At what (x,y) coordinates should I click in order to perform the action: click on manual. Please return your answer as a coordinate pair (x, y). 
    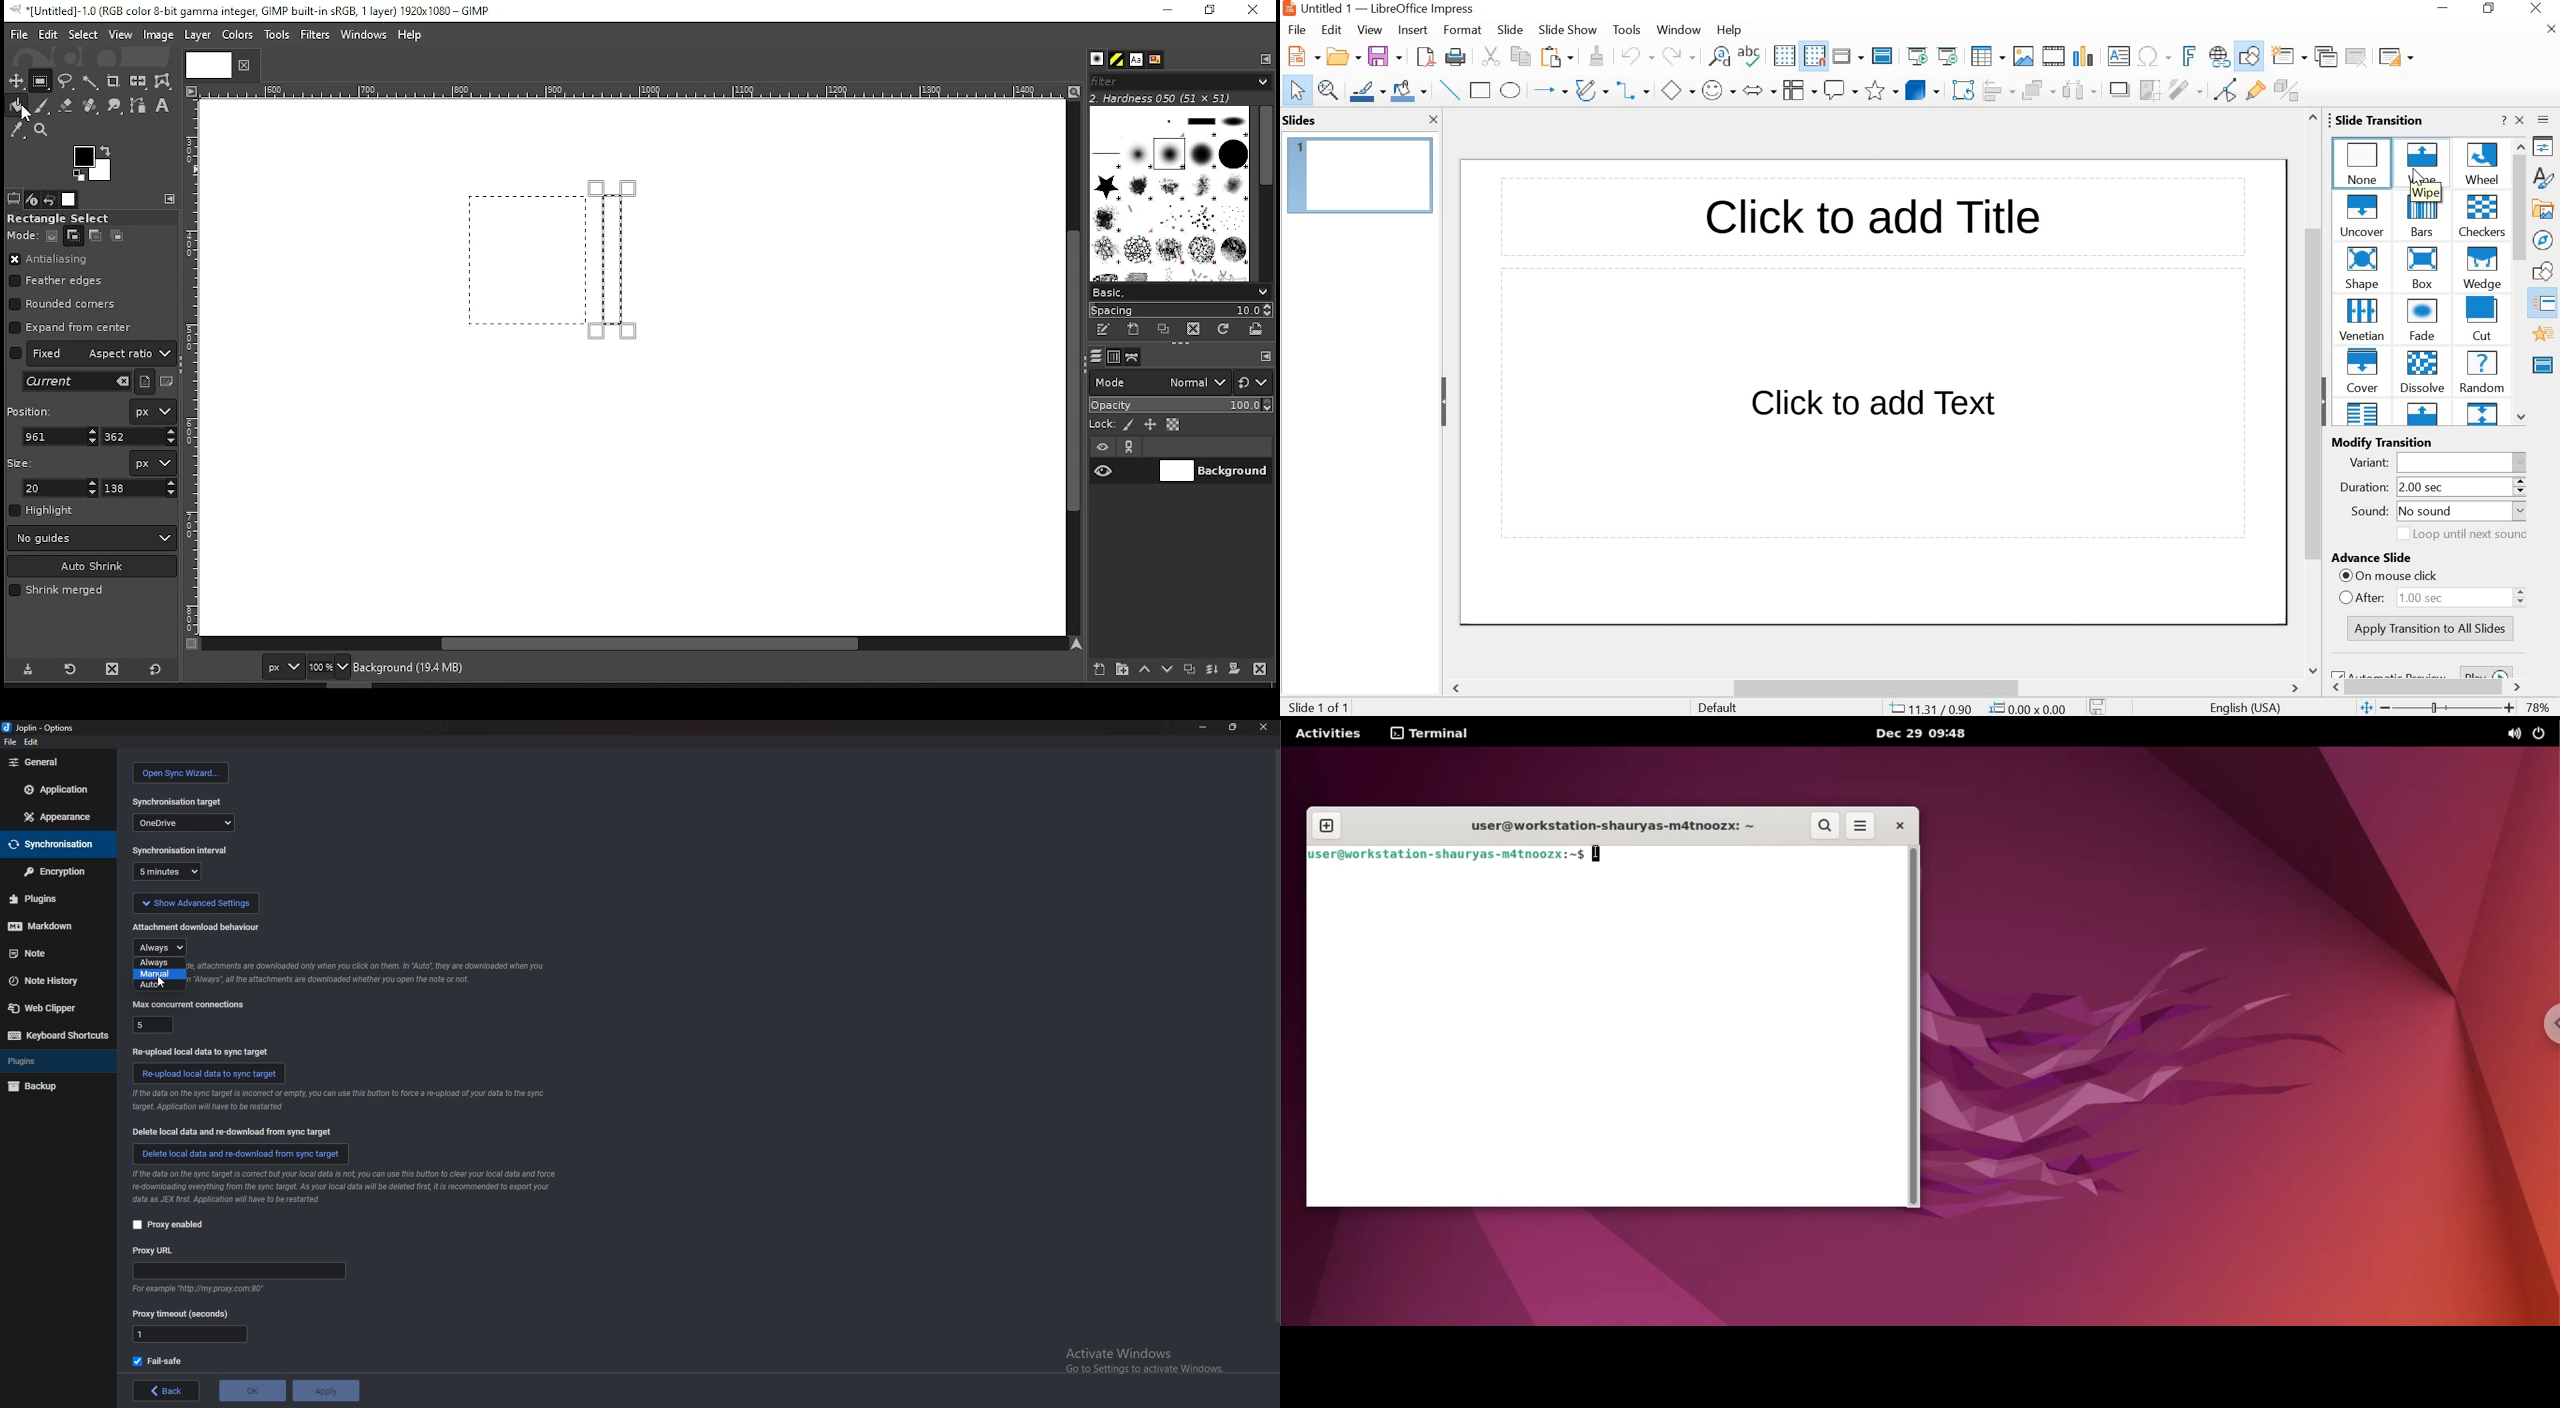
    Looking at the image, I should click on (160, 974).